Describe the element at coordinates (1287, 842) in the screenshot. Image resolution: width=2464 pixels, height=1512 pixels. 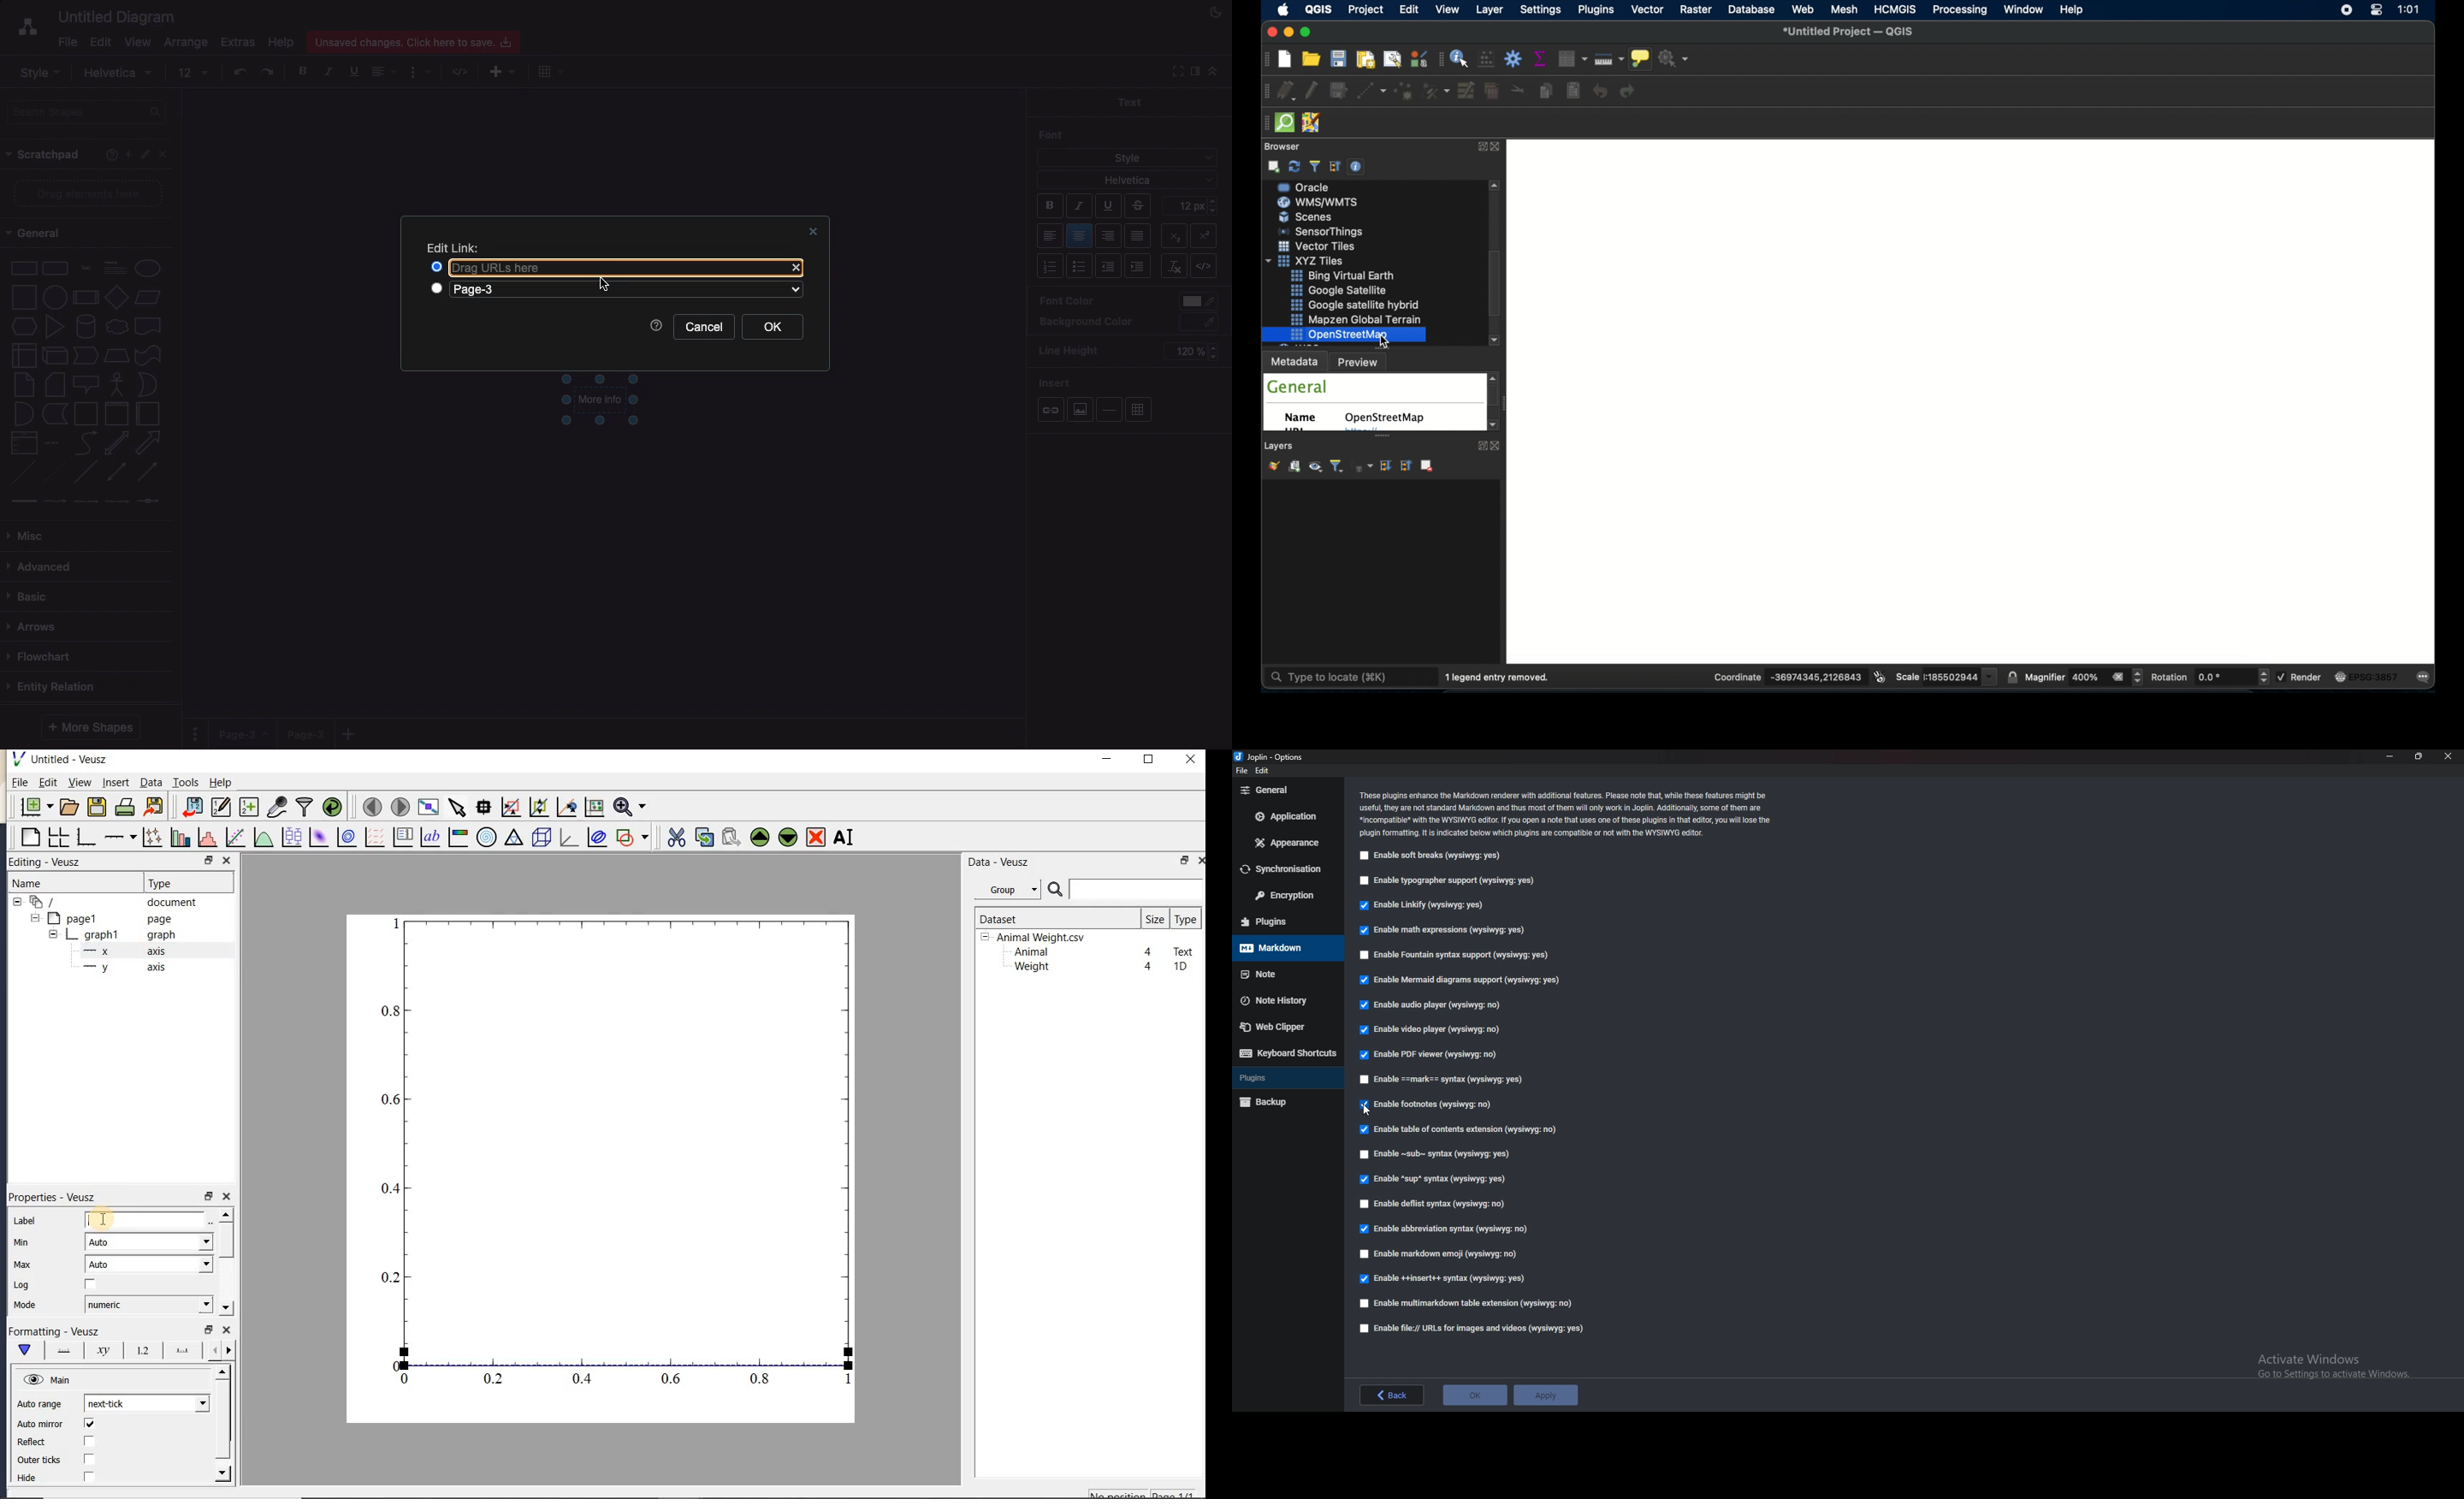
I see `Appearance` at that location.